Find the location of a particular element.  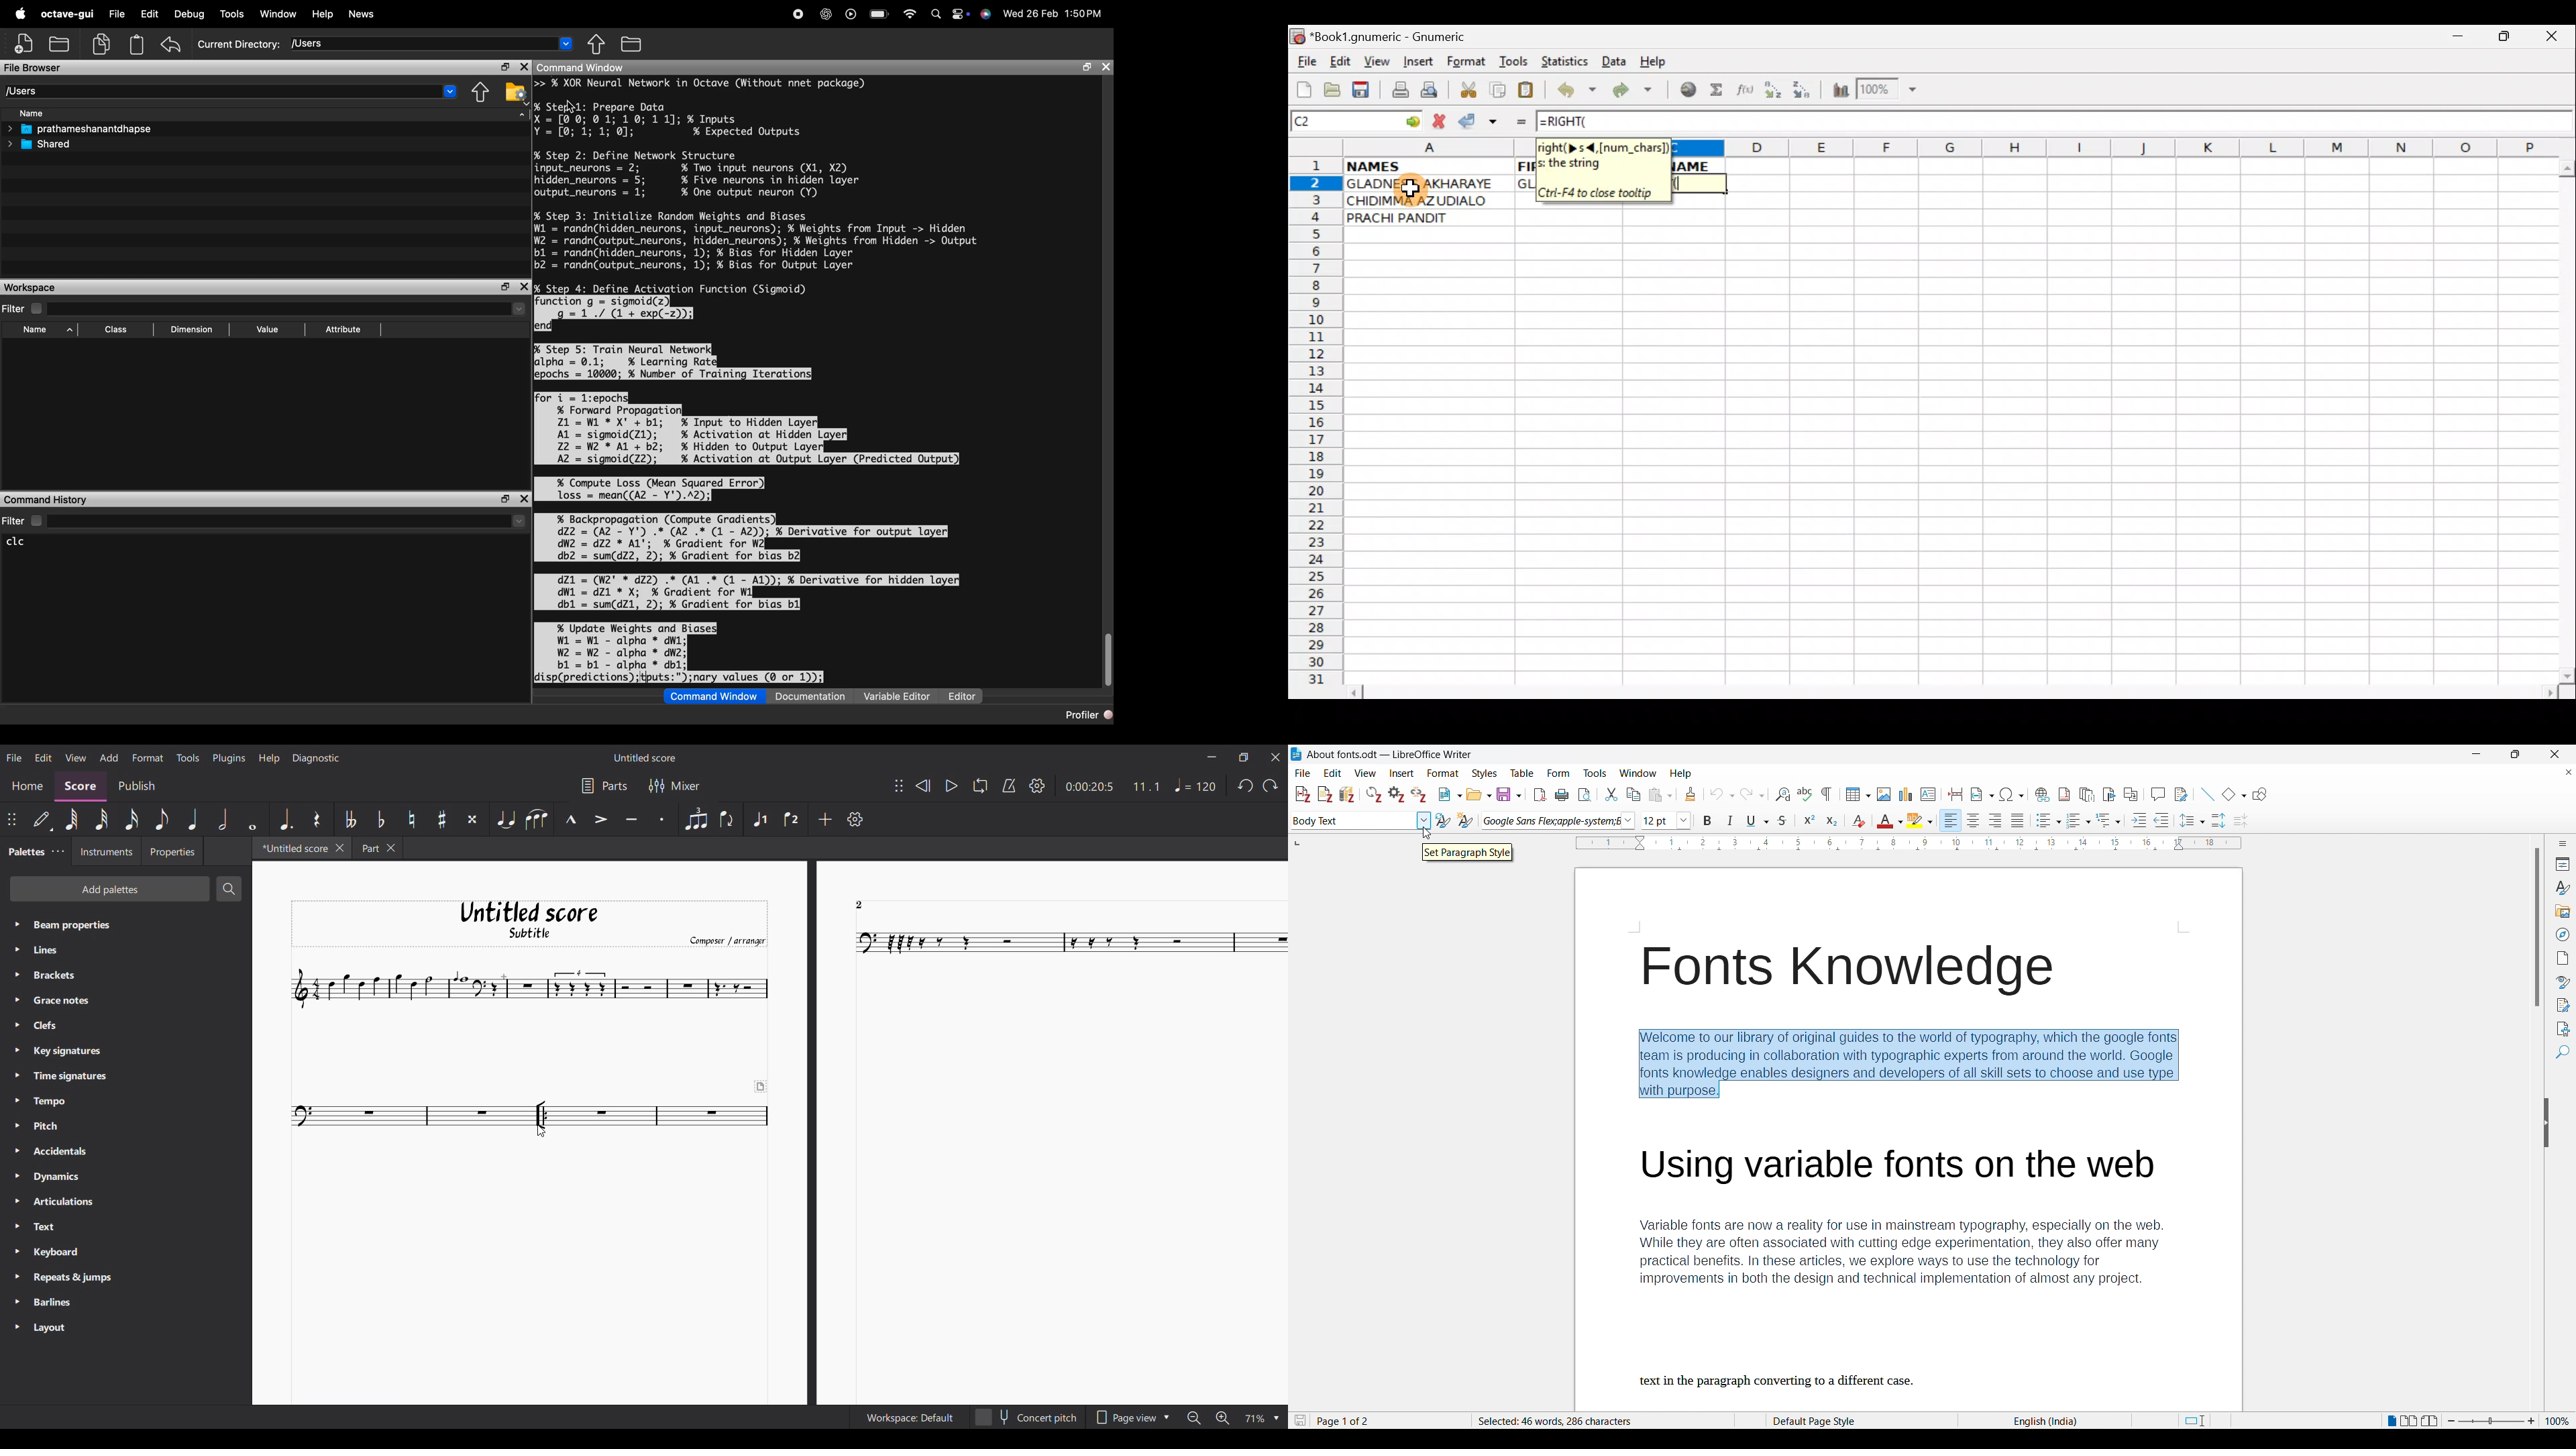

Toggle ordered list is located at coordinates (2079, 820).